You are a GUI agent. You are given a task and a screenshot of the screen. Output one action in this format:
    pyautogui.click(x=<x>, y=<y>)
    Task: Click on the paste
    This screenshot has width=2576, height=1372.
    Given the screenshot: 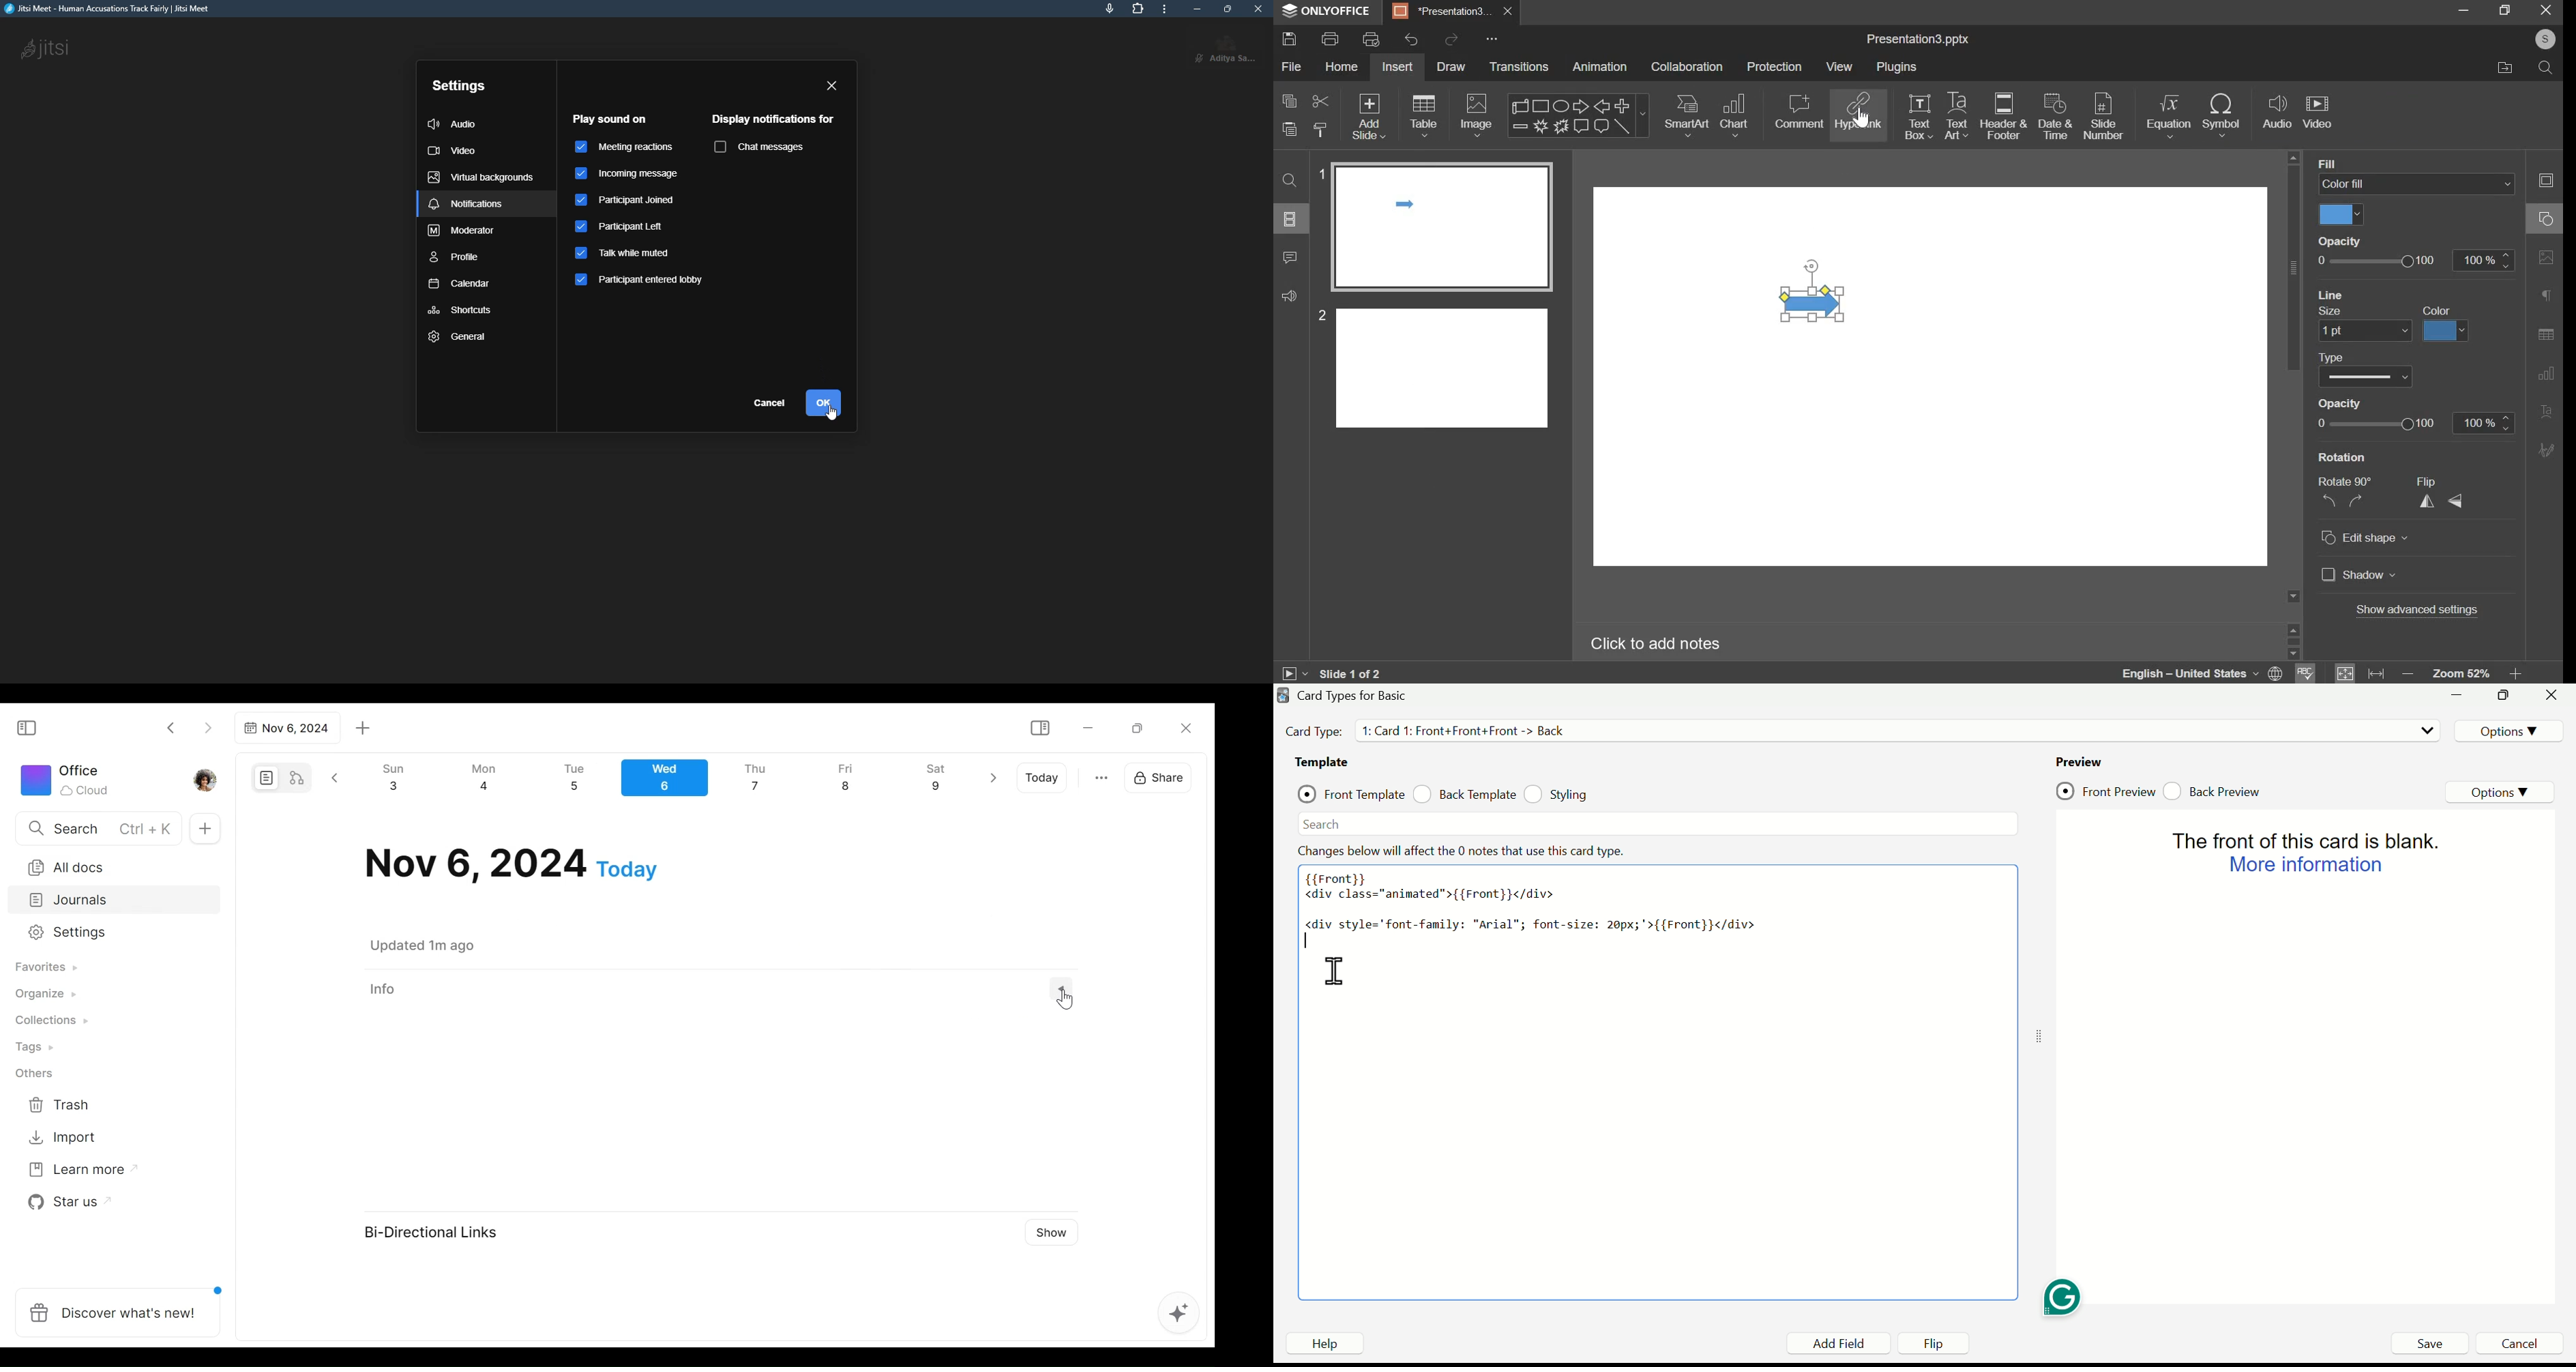 What is the action you would take?
    pyautogui.click(x=1321, y=128)
    